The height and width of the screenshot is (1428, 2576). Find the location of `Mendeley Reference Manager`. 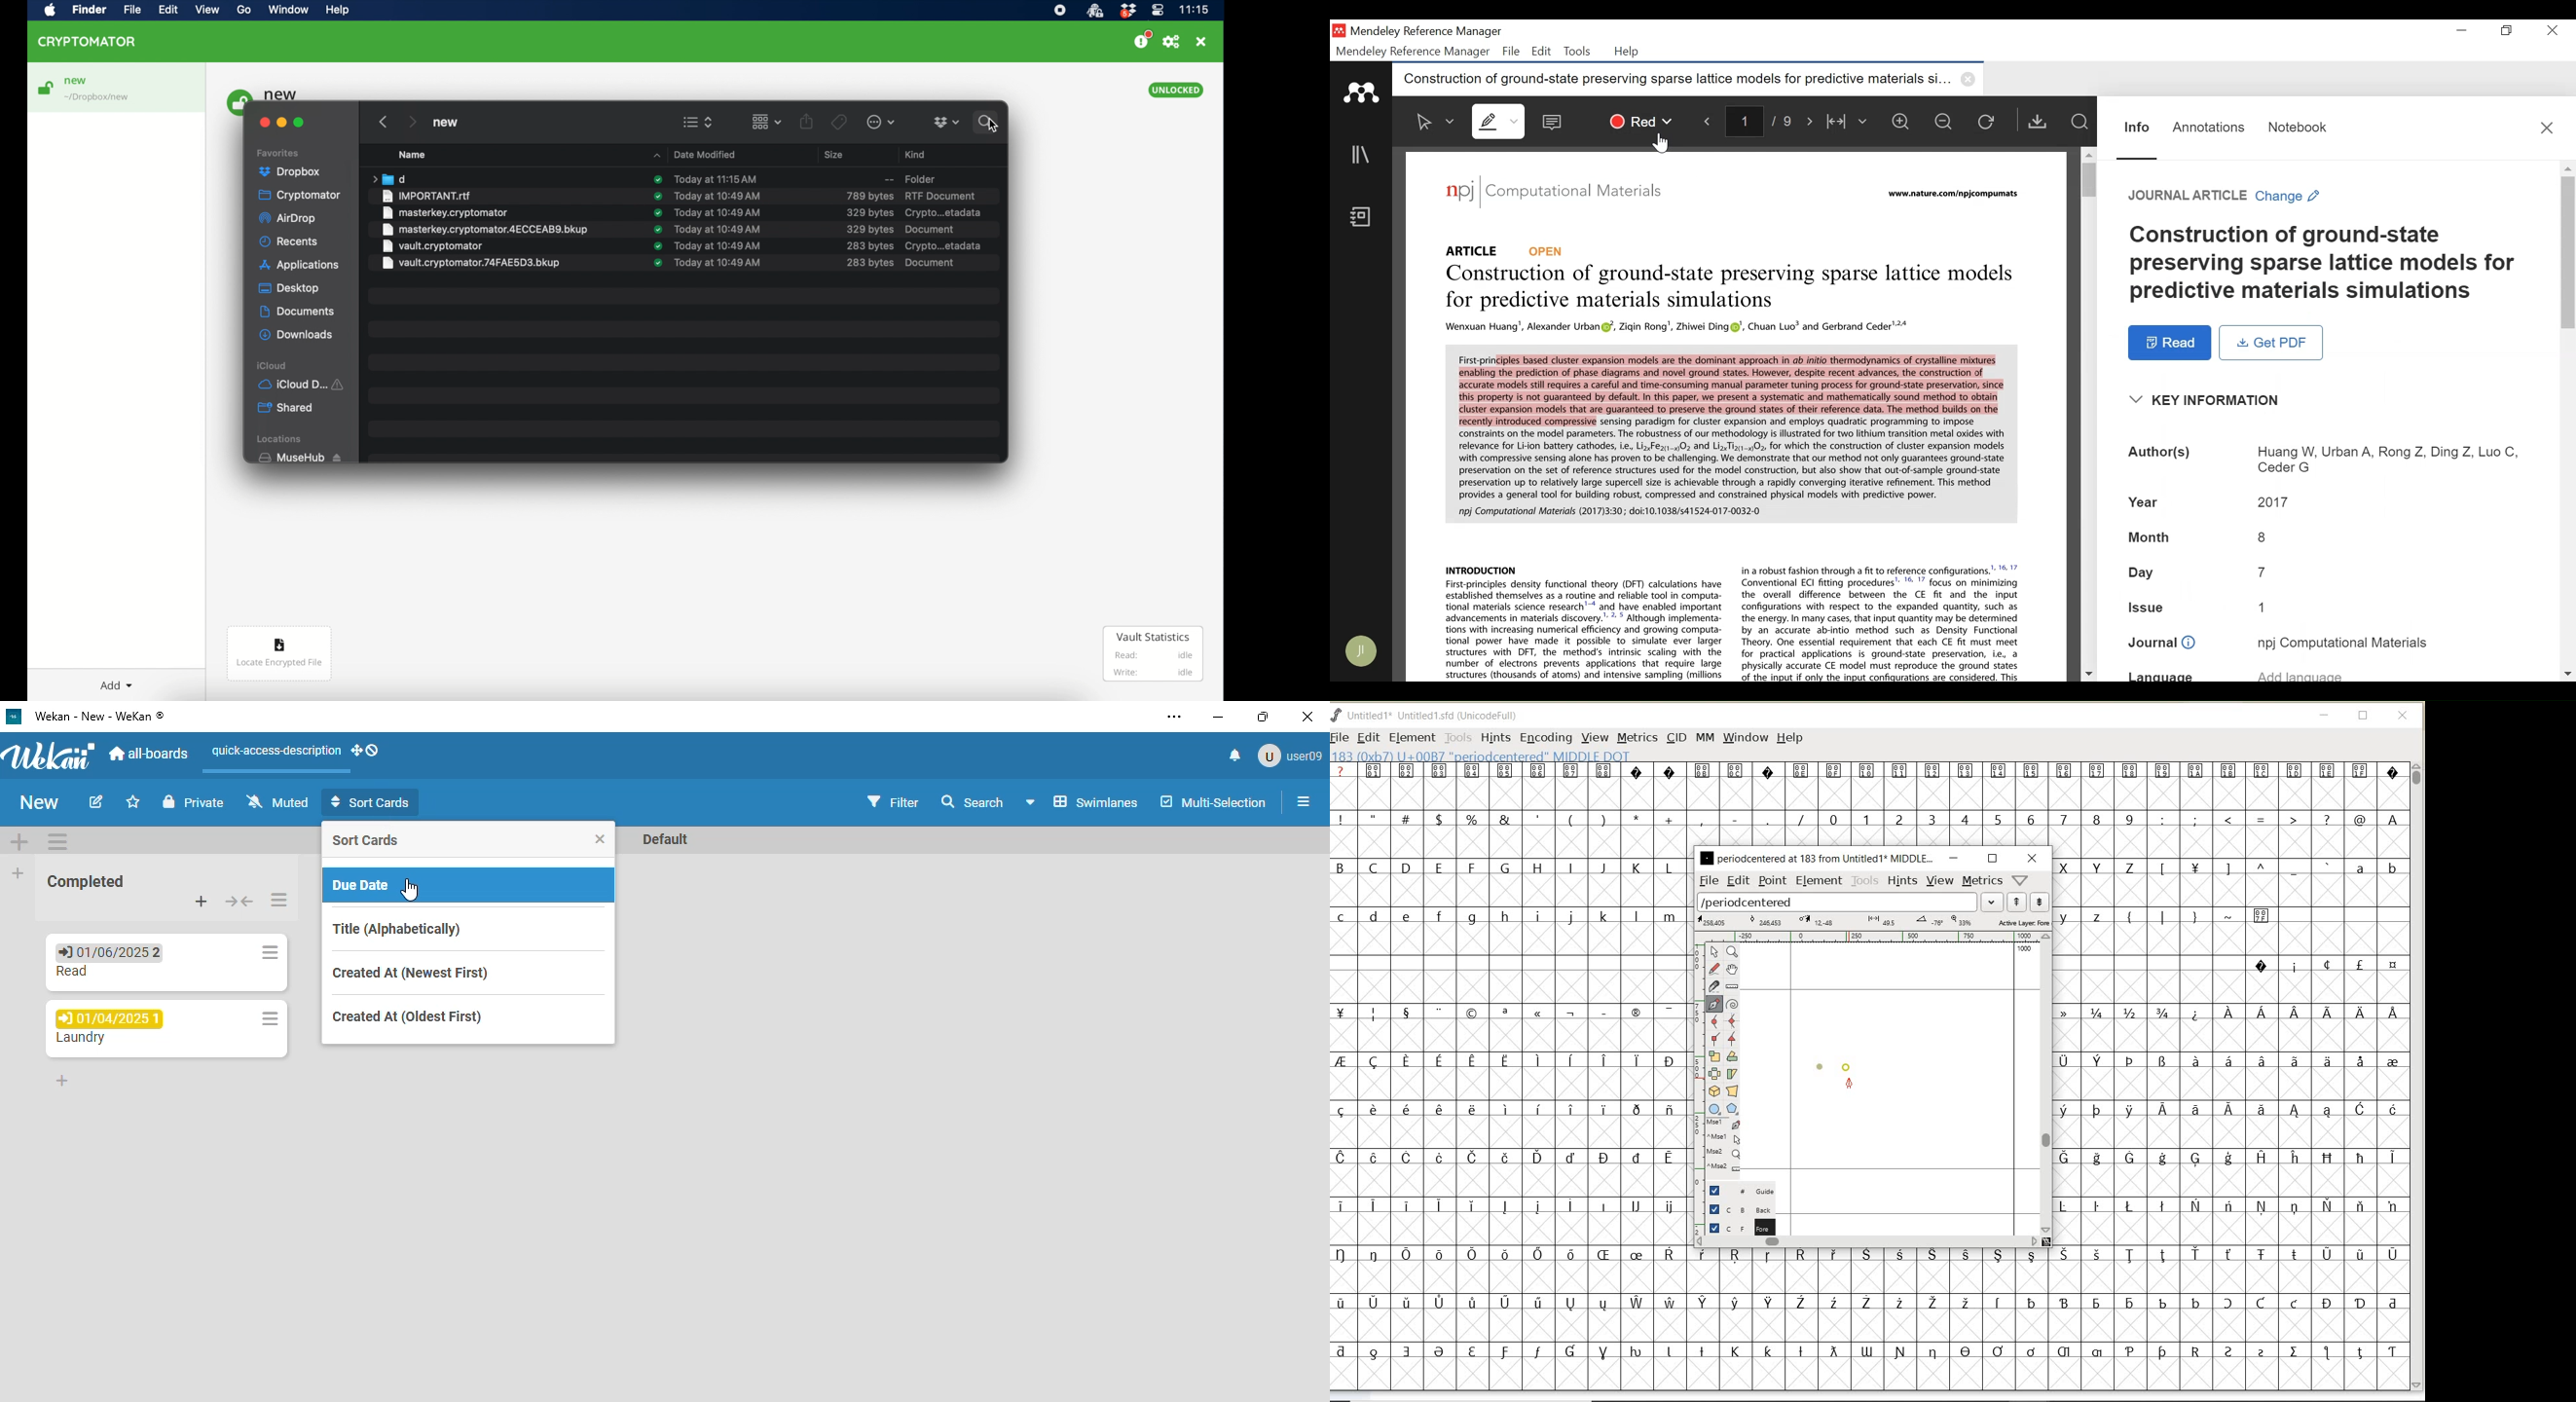

Mendeley Reference Manager is located at coordinates (1413, 51).